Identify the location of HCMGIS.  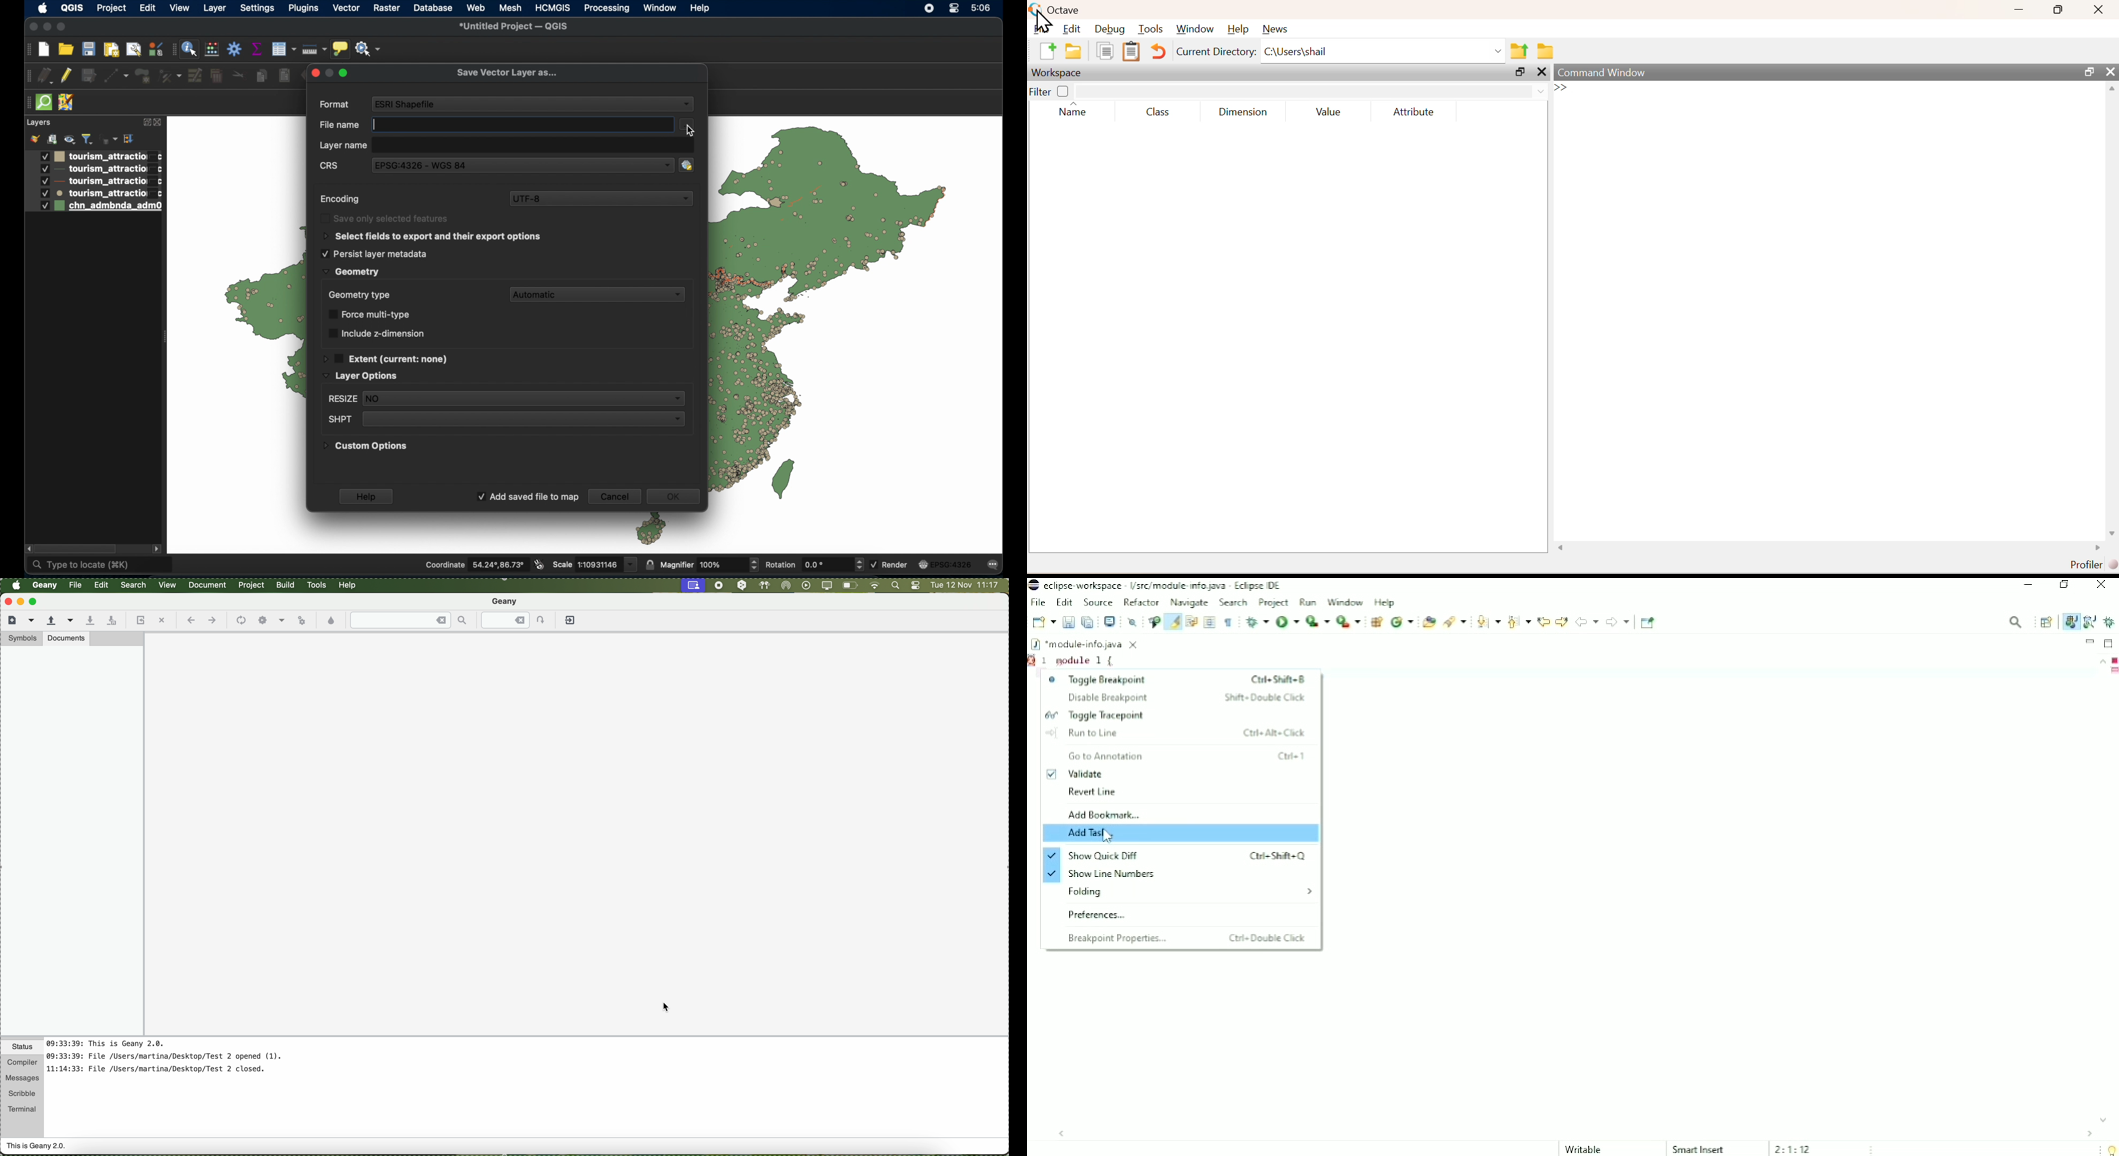
(554, 7).